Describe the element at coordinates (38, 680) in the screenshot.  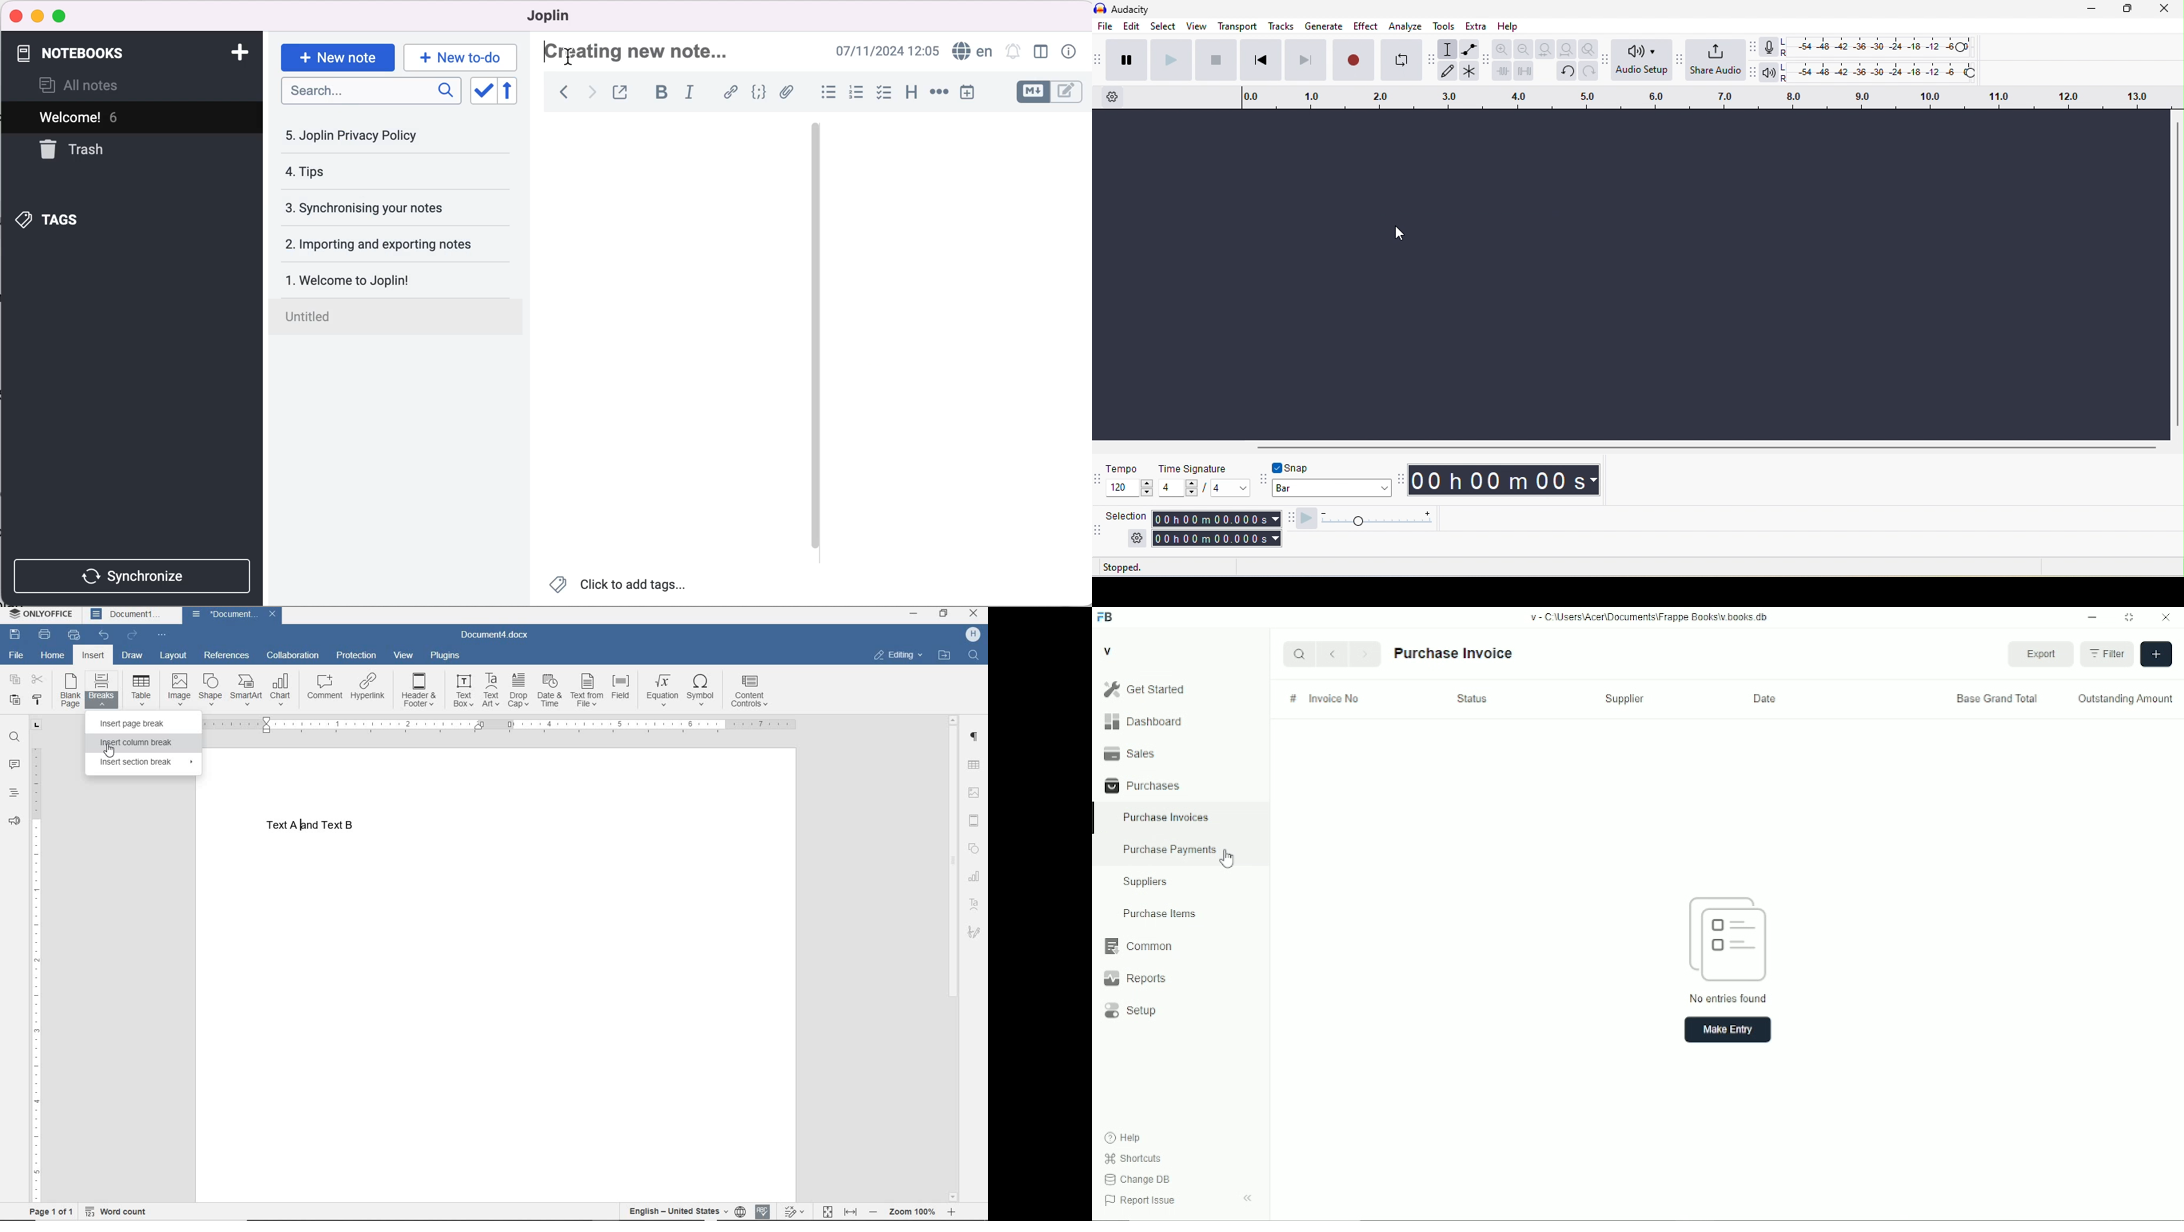
I see `CUT` at that location.